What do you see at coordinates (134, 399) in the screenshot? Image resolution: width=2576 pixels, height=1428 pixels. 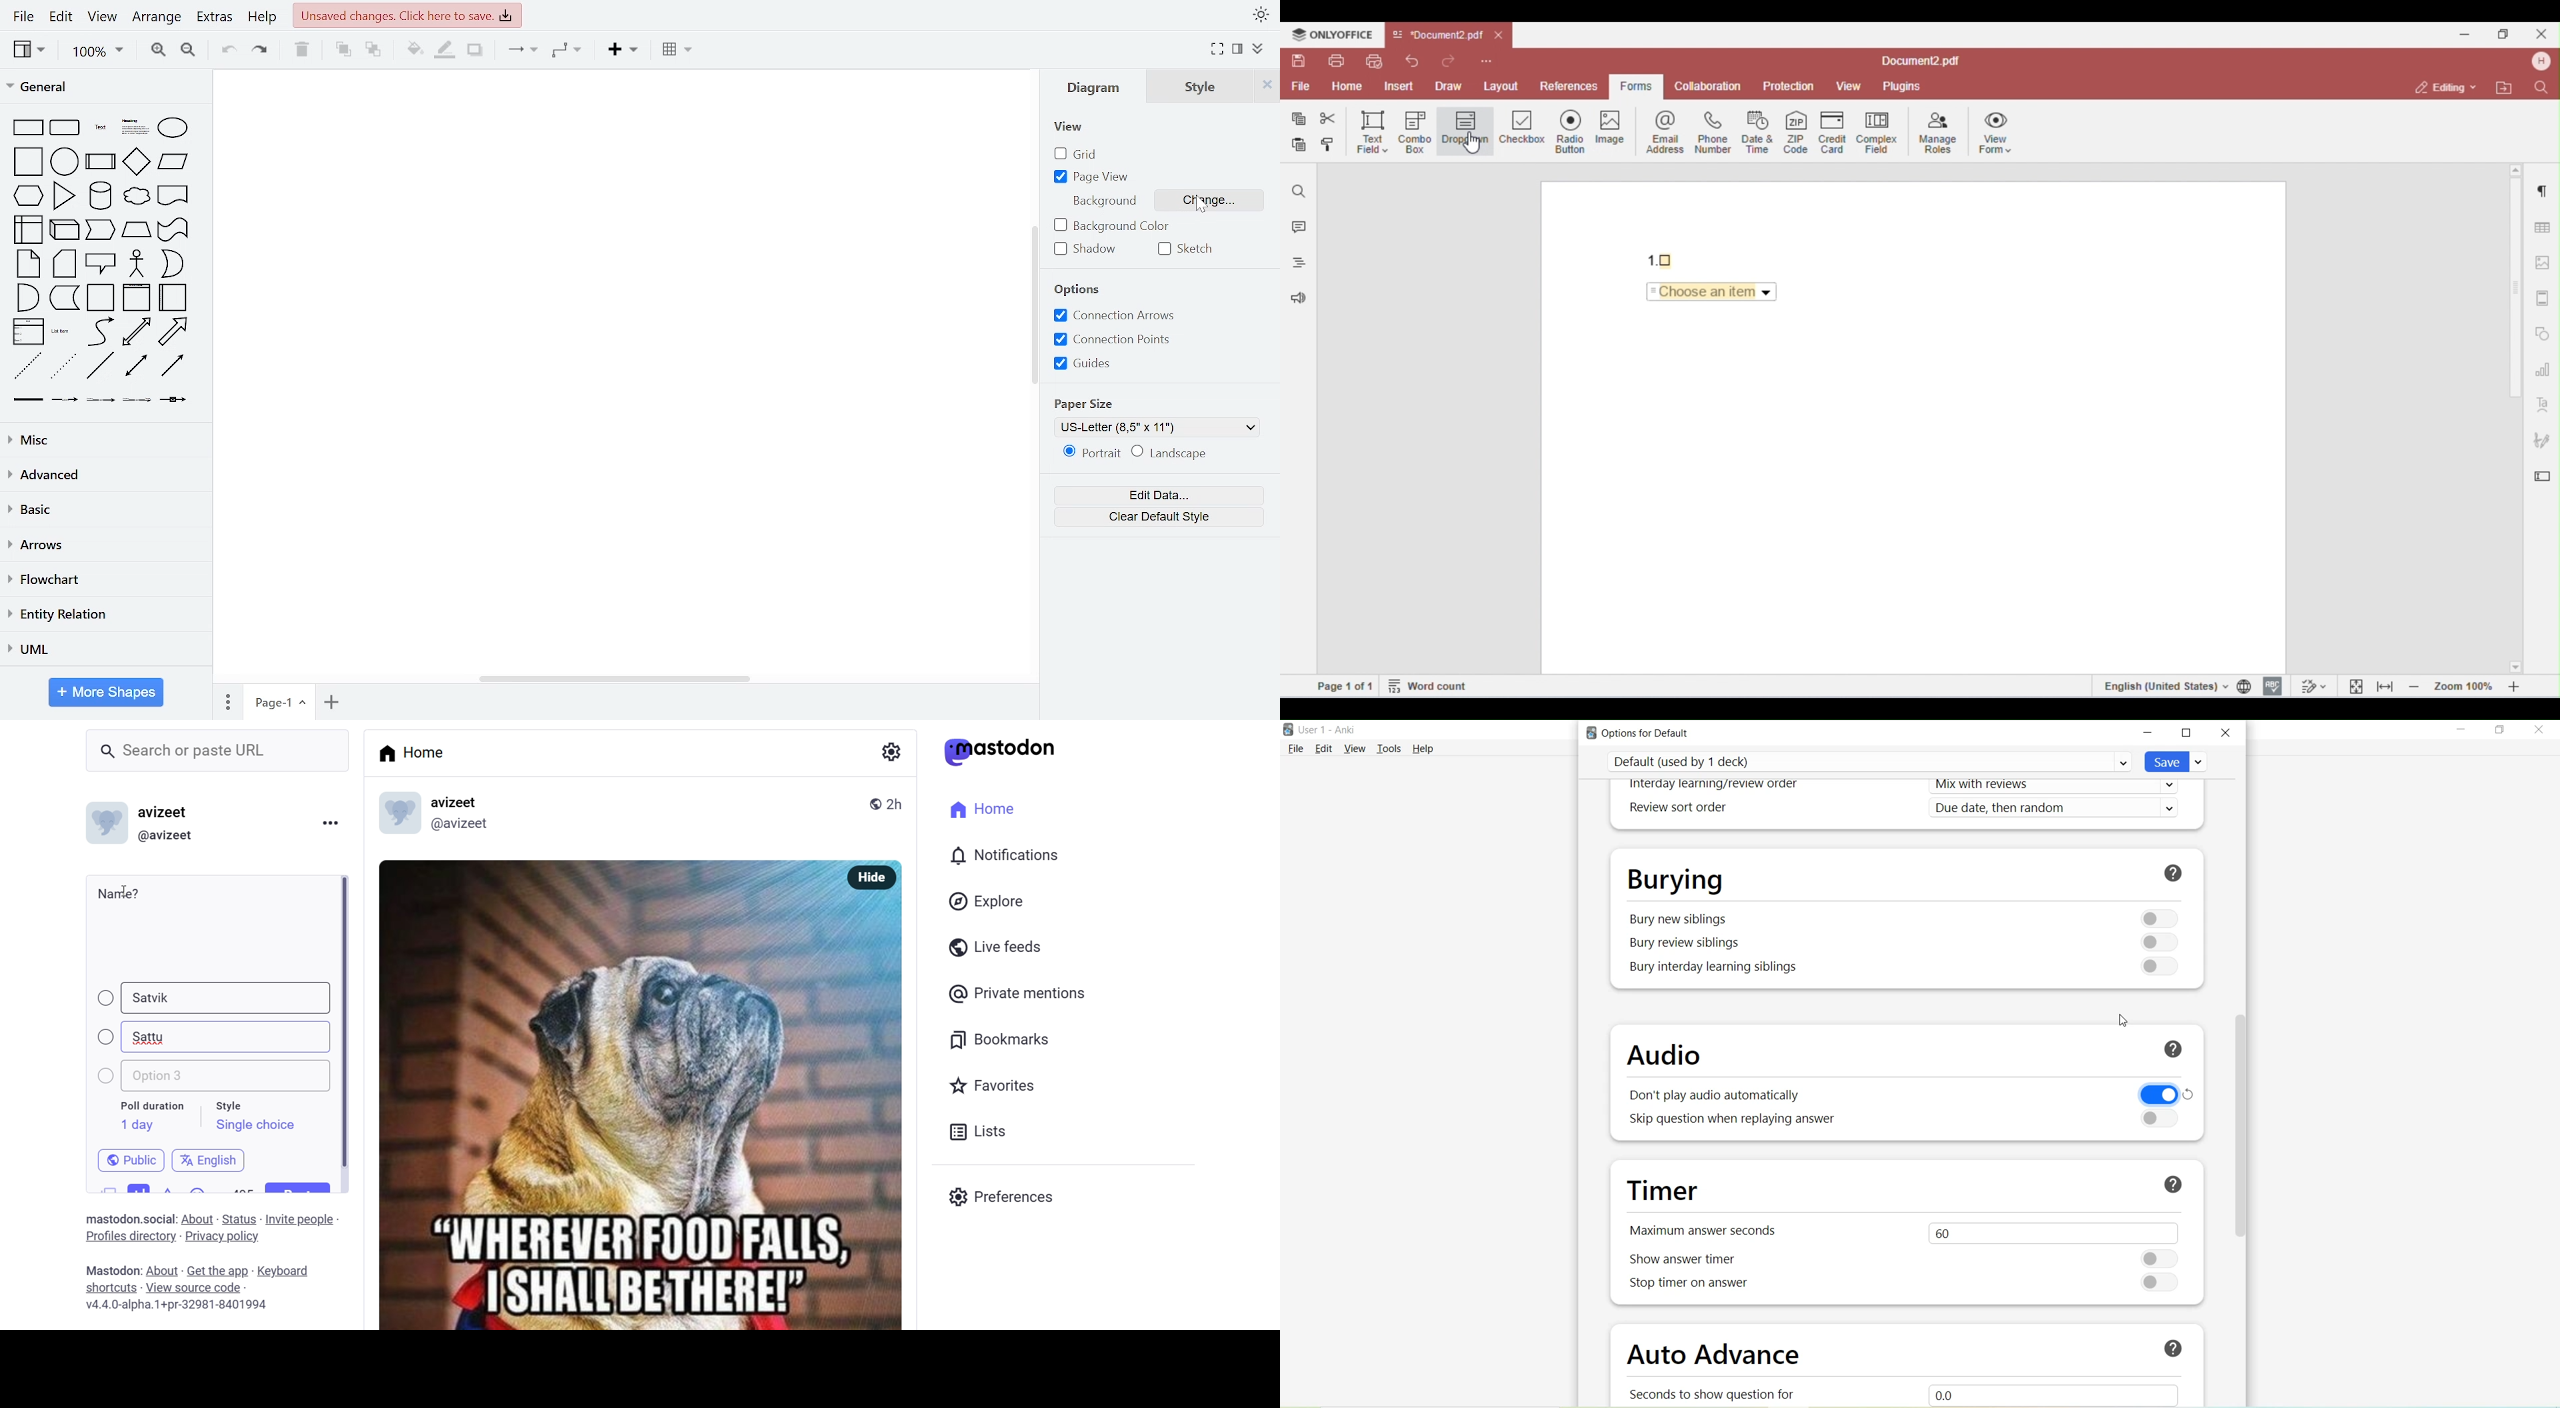 I see `general shapes` at bounding box center [134, 399].